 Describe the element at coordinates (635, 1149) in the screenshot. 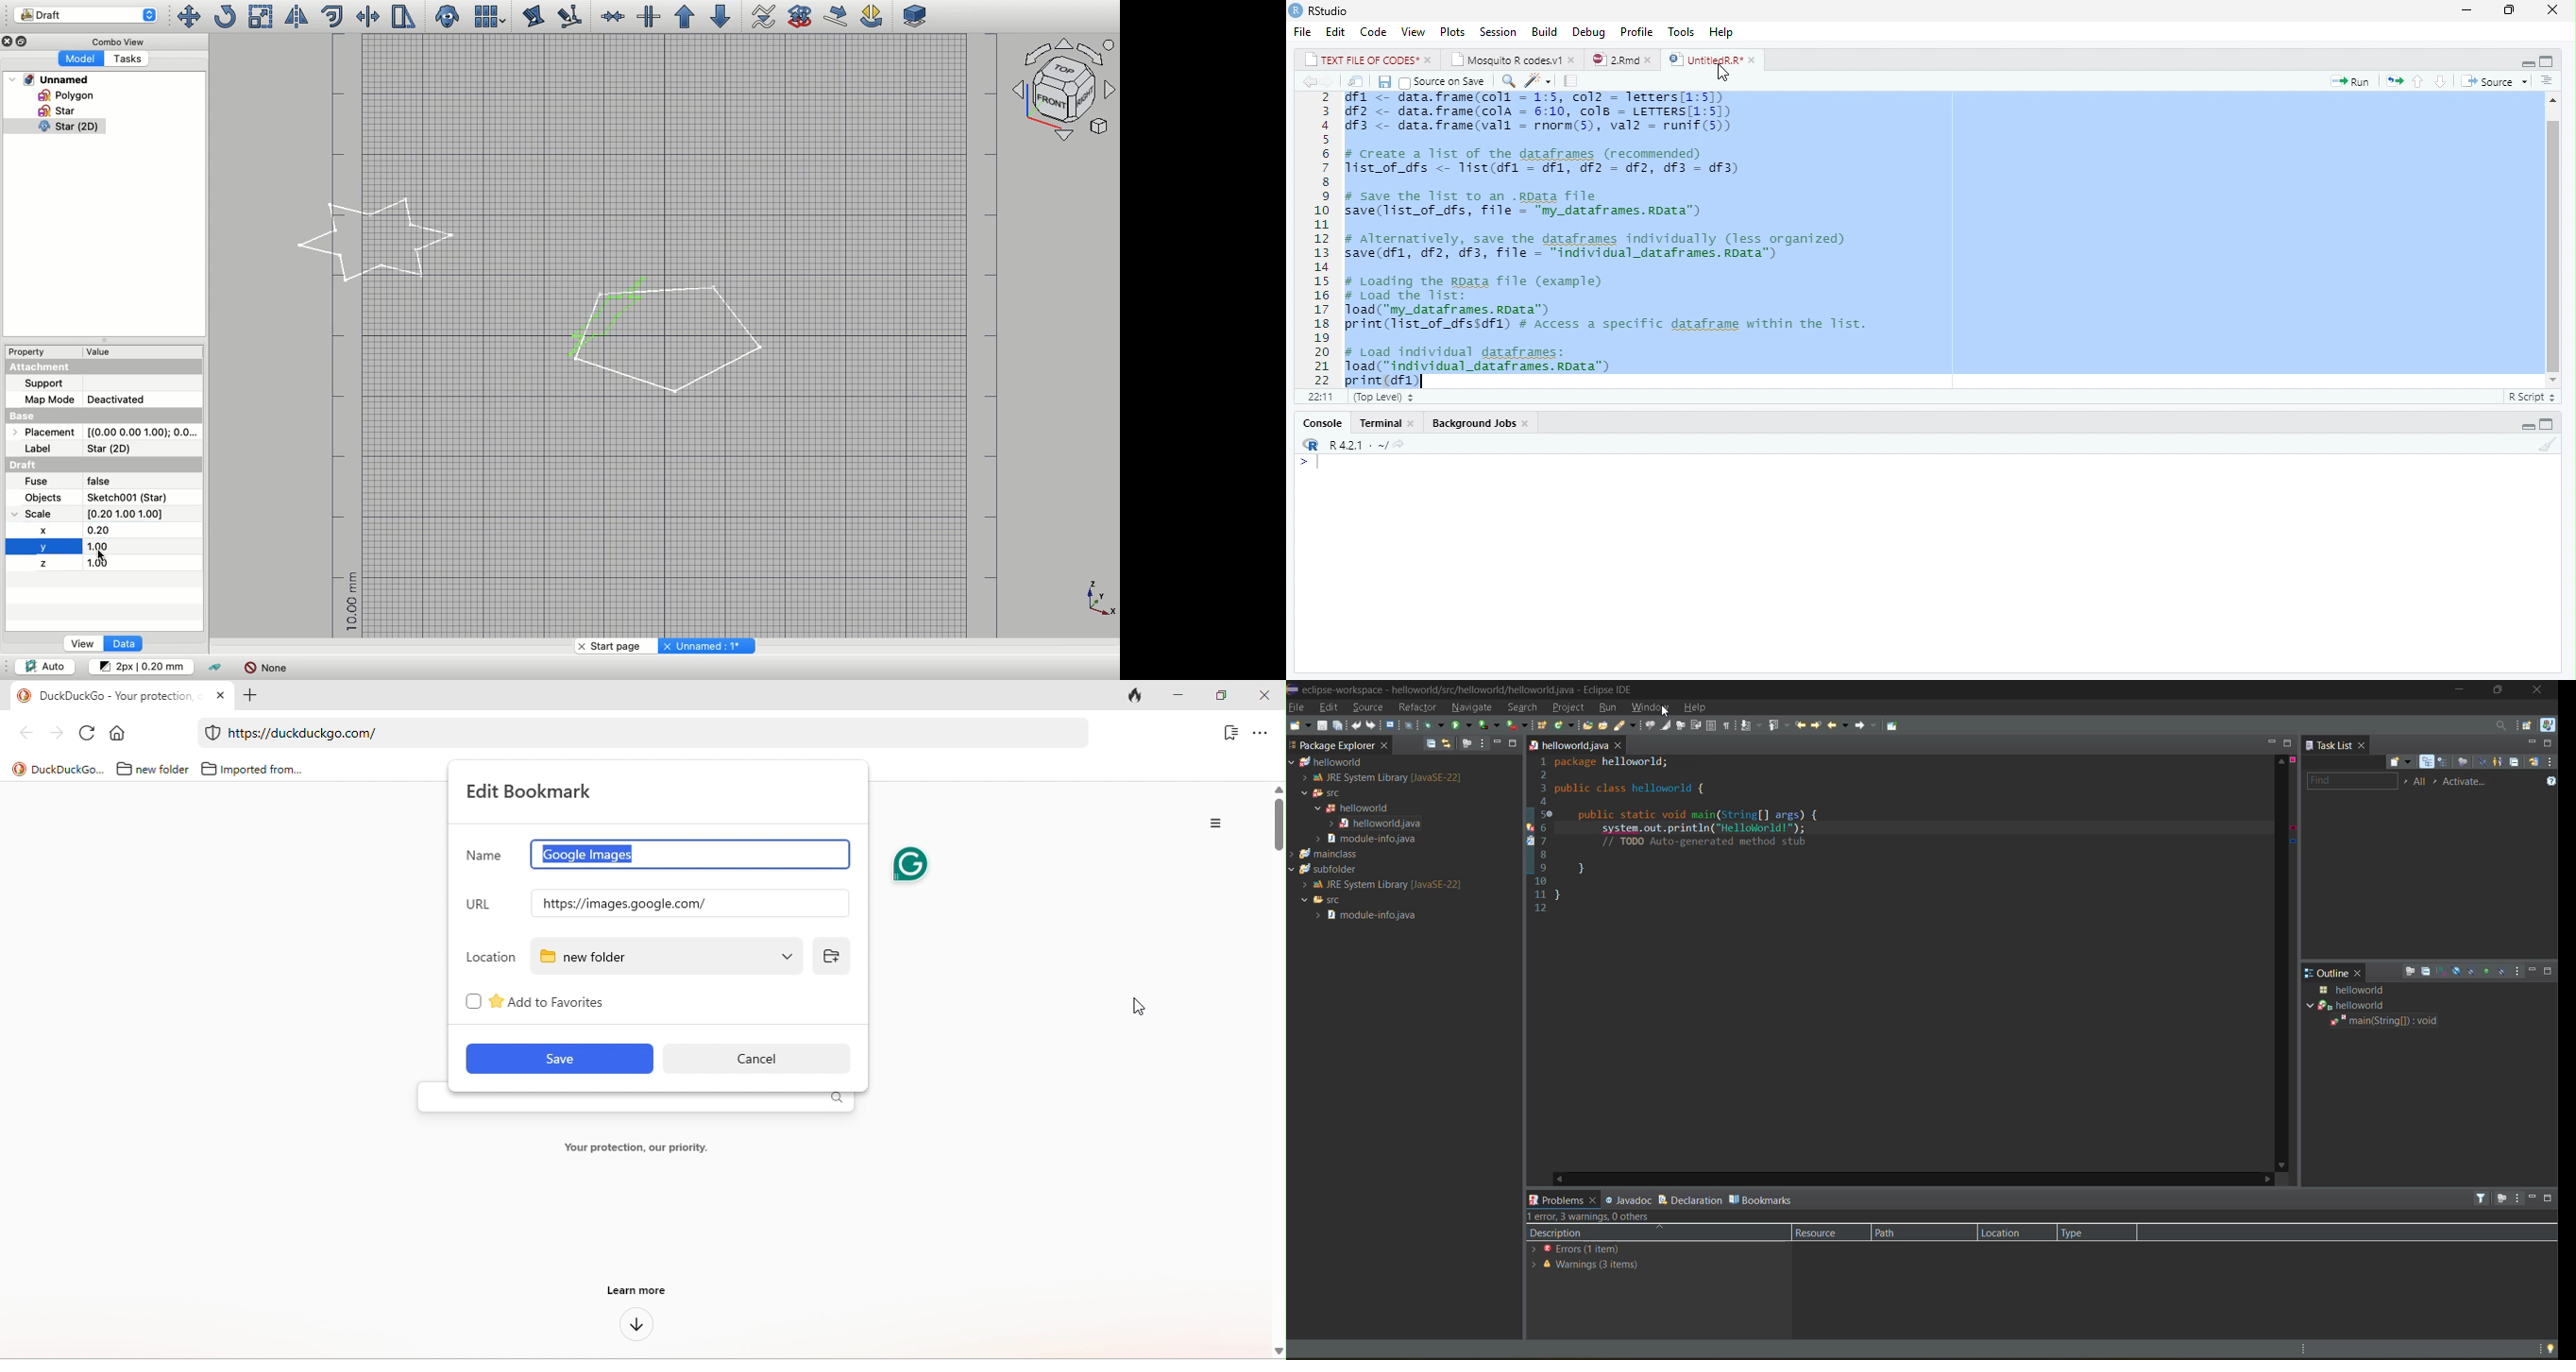

I see `your protection, our priority` at that location.